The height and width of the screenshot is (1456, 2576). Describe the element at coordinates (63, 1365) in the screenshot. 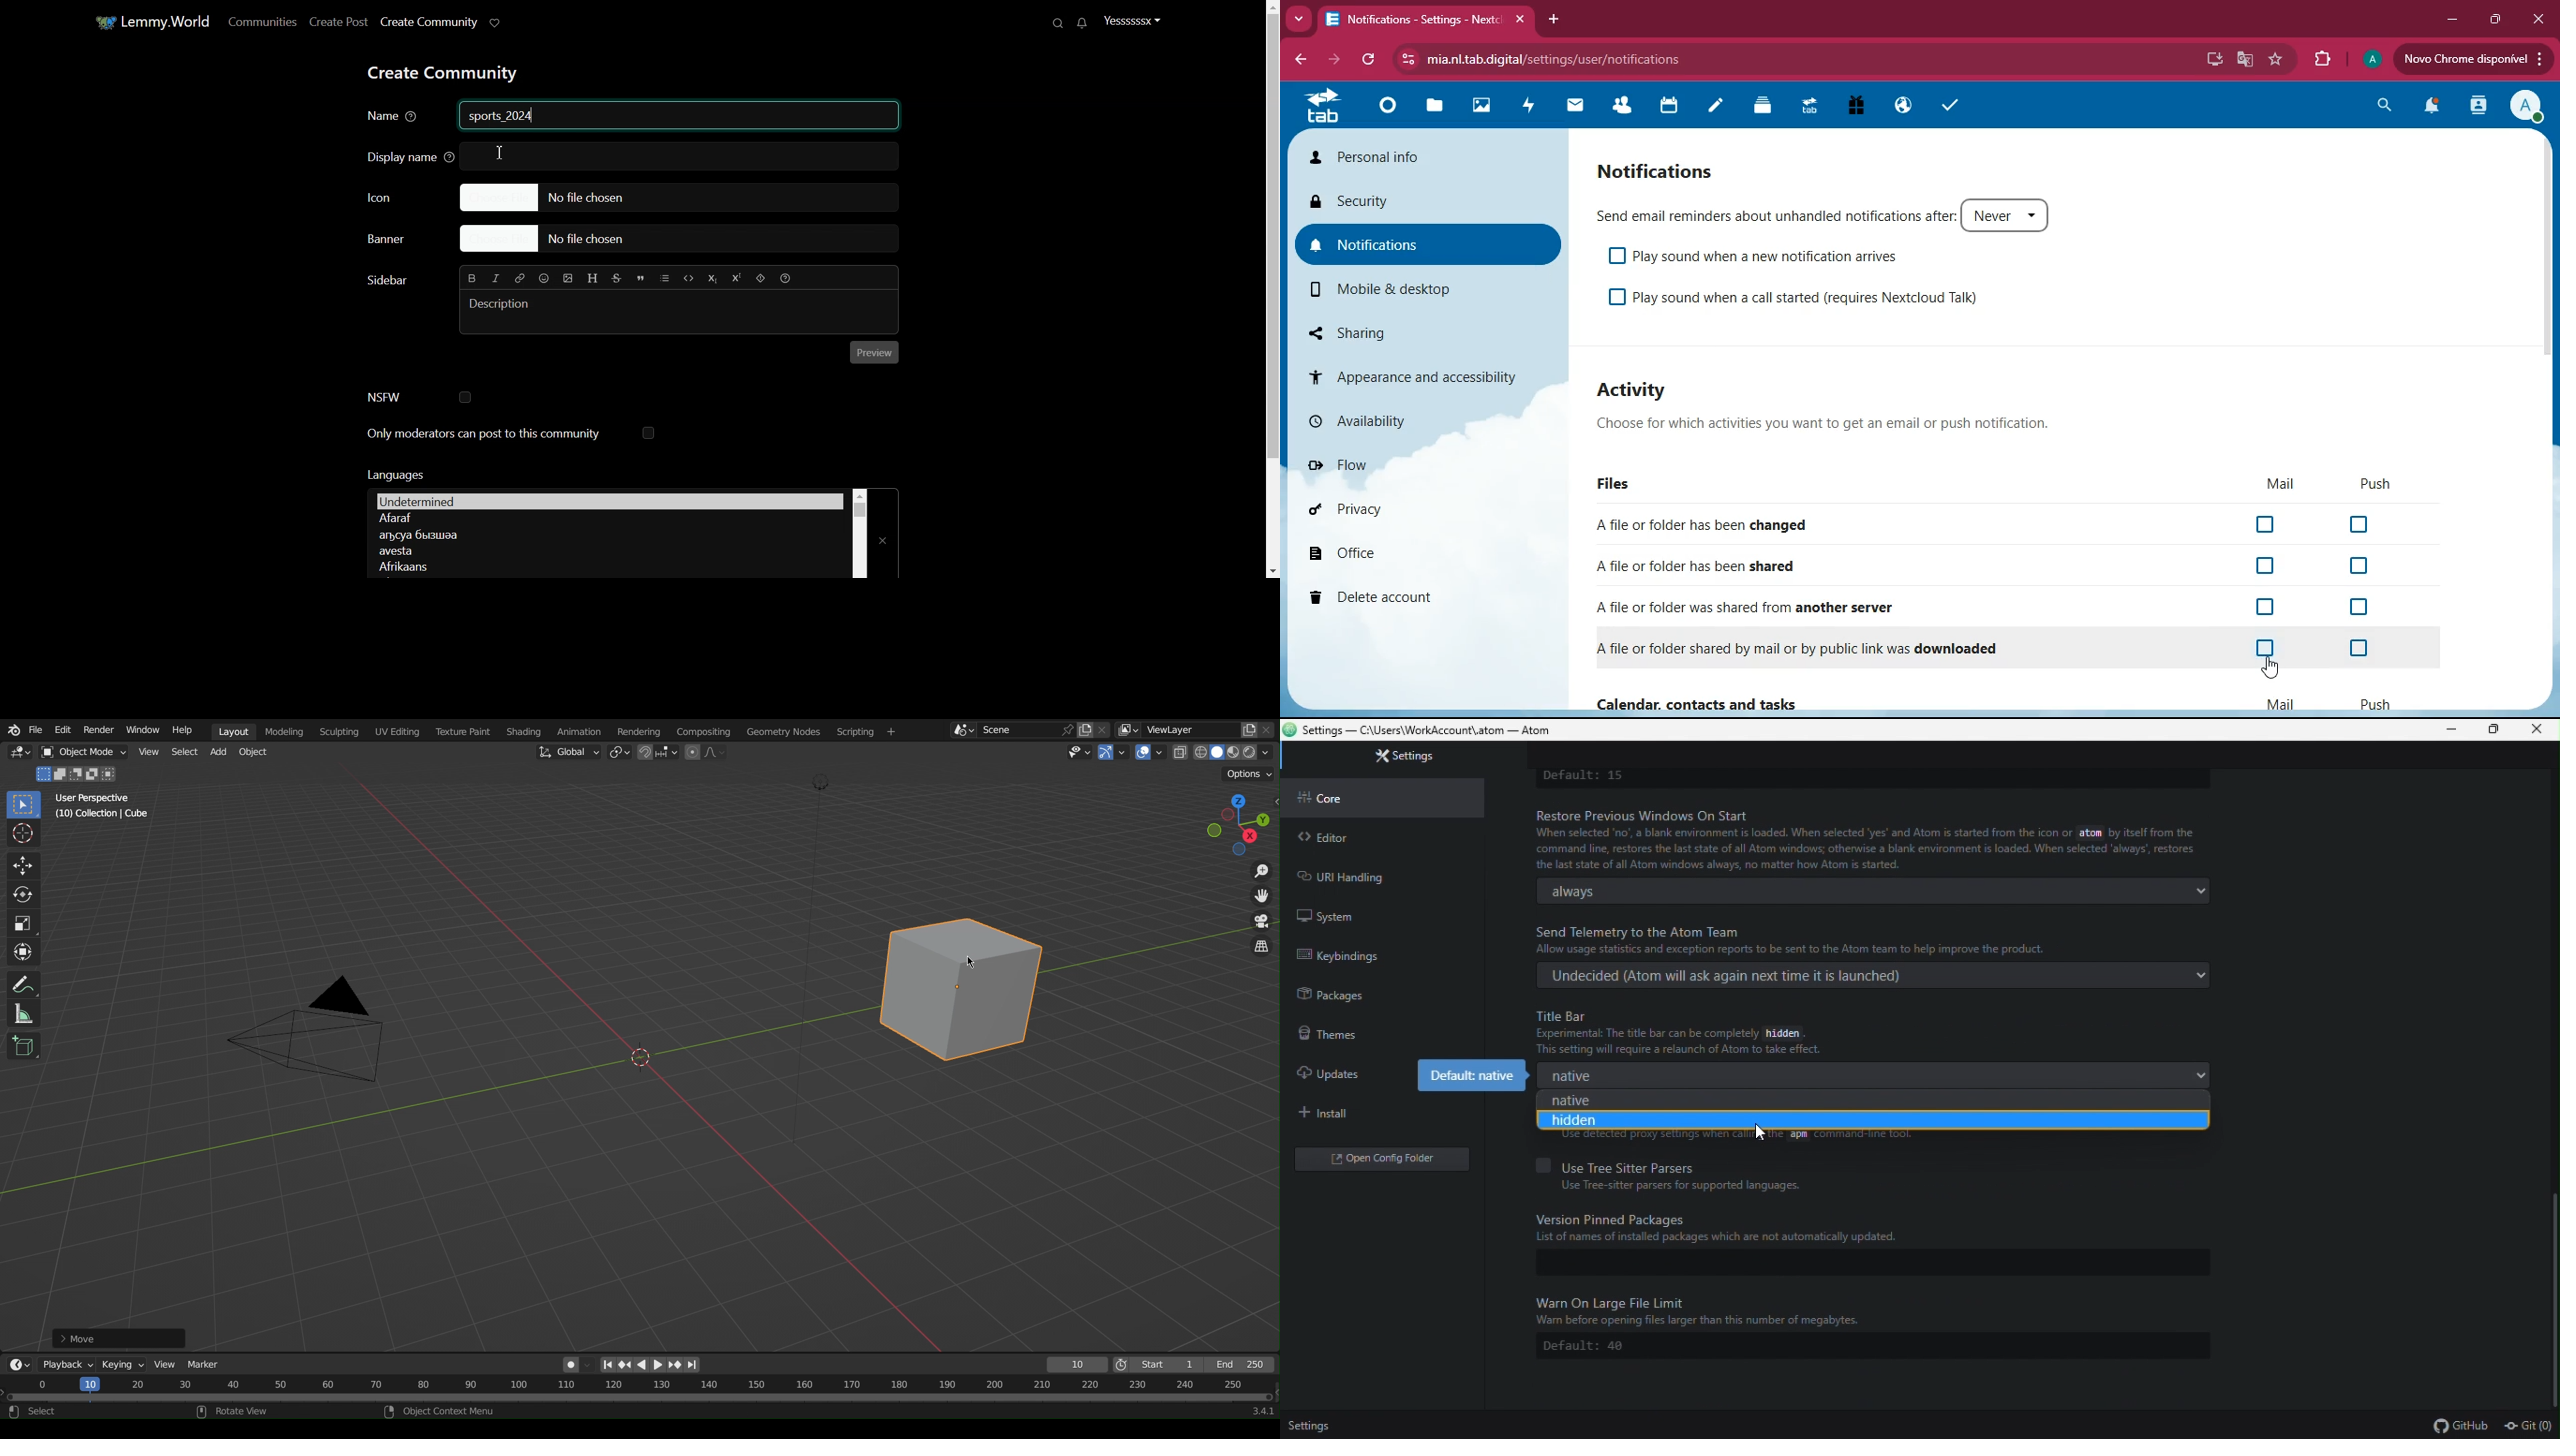

I see `Playback` at that location.